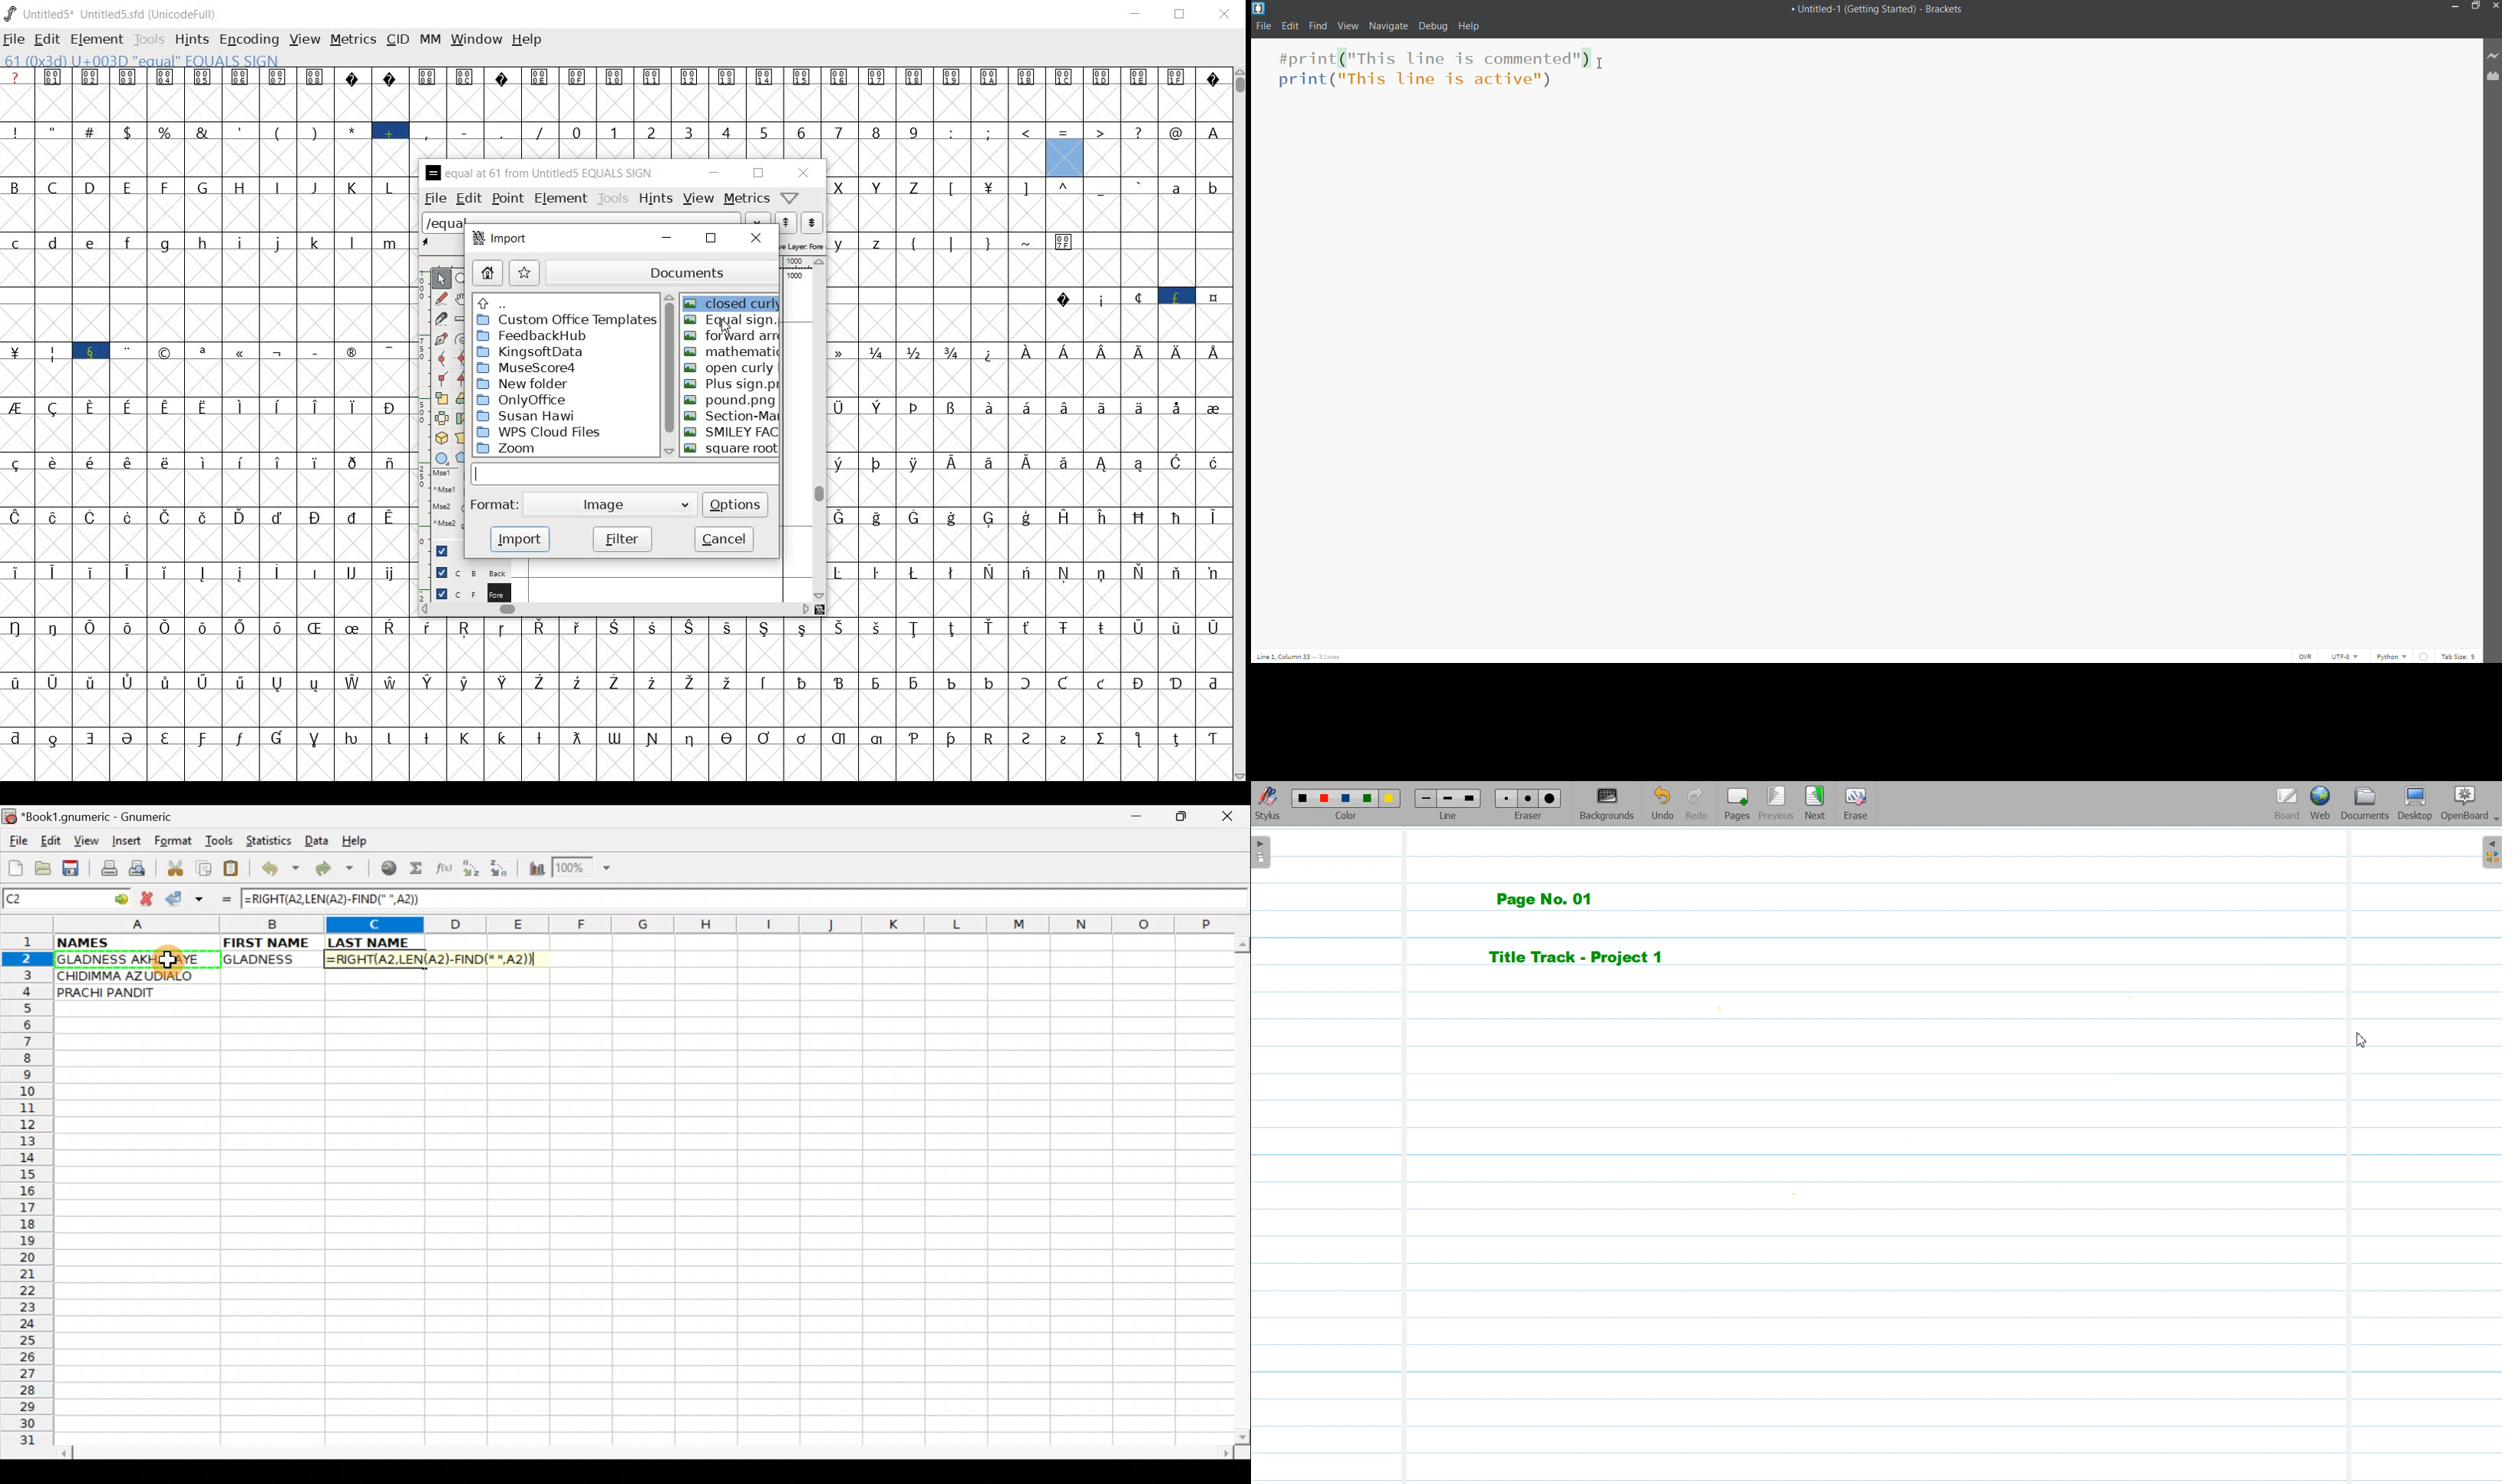  Describe the element at coordinates (471, 572) in the screenshot. I see `background` at that location.